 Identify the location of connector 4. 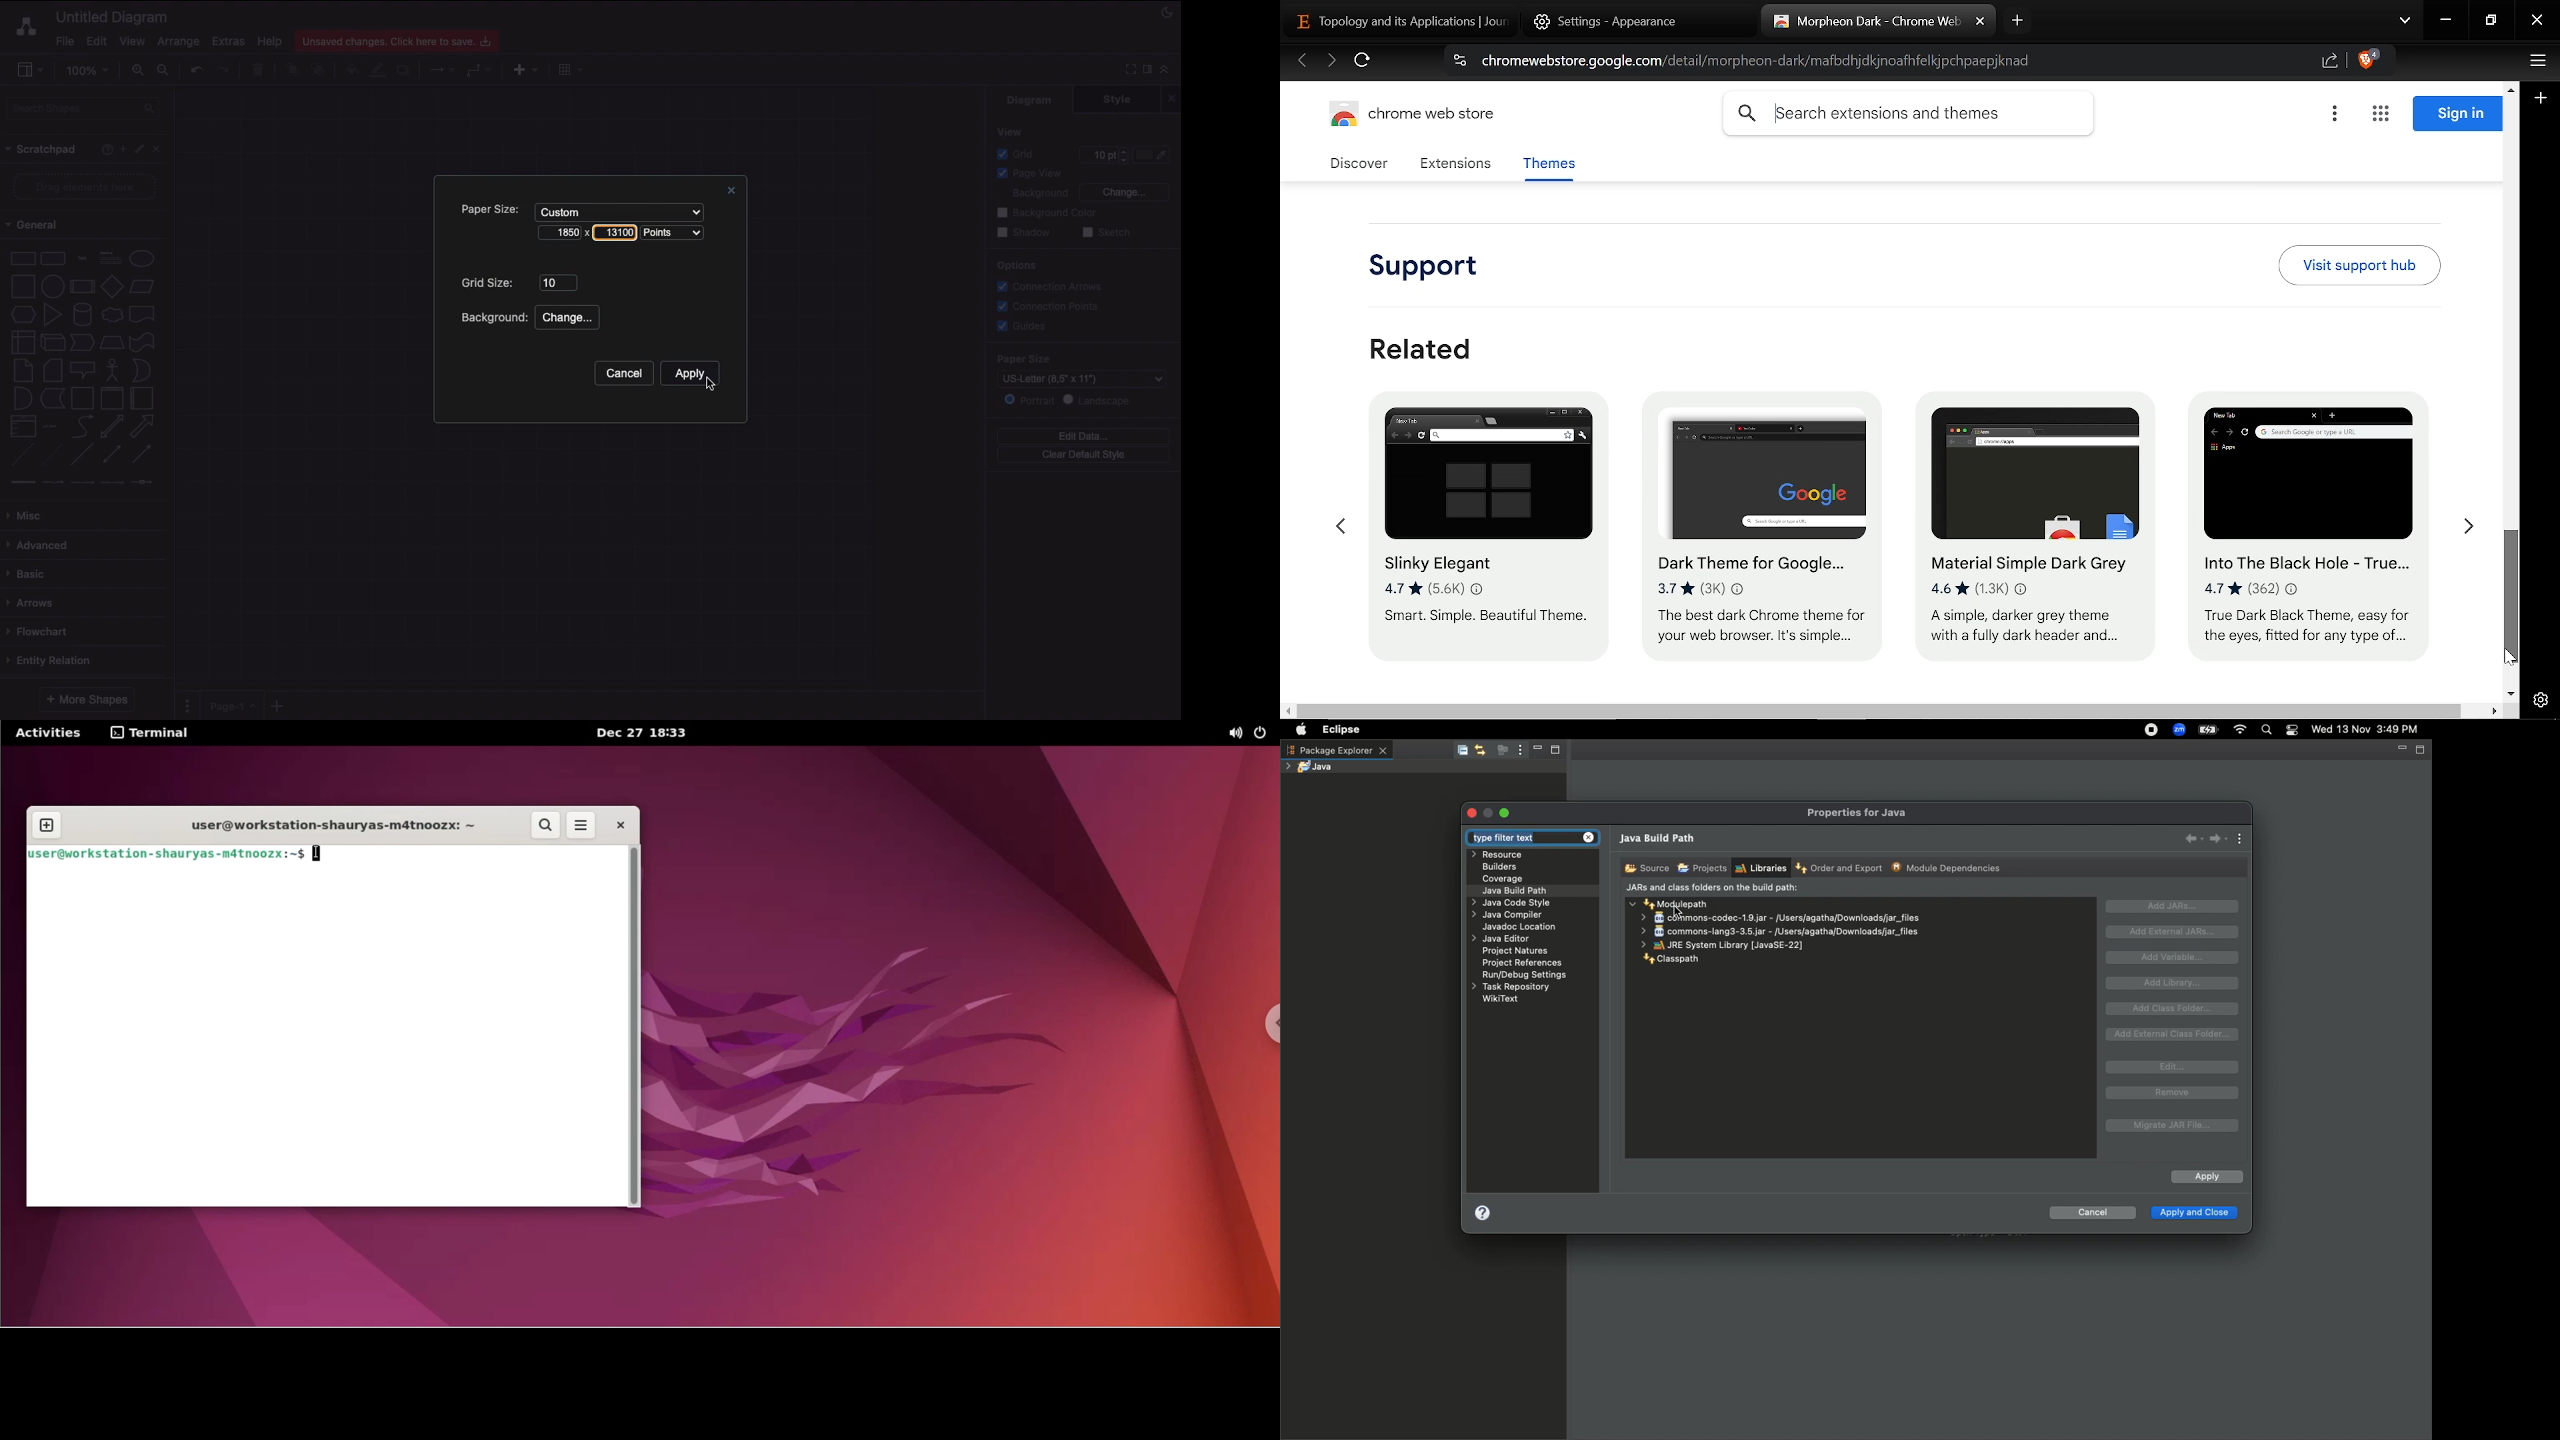
(113, 481).